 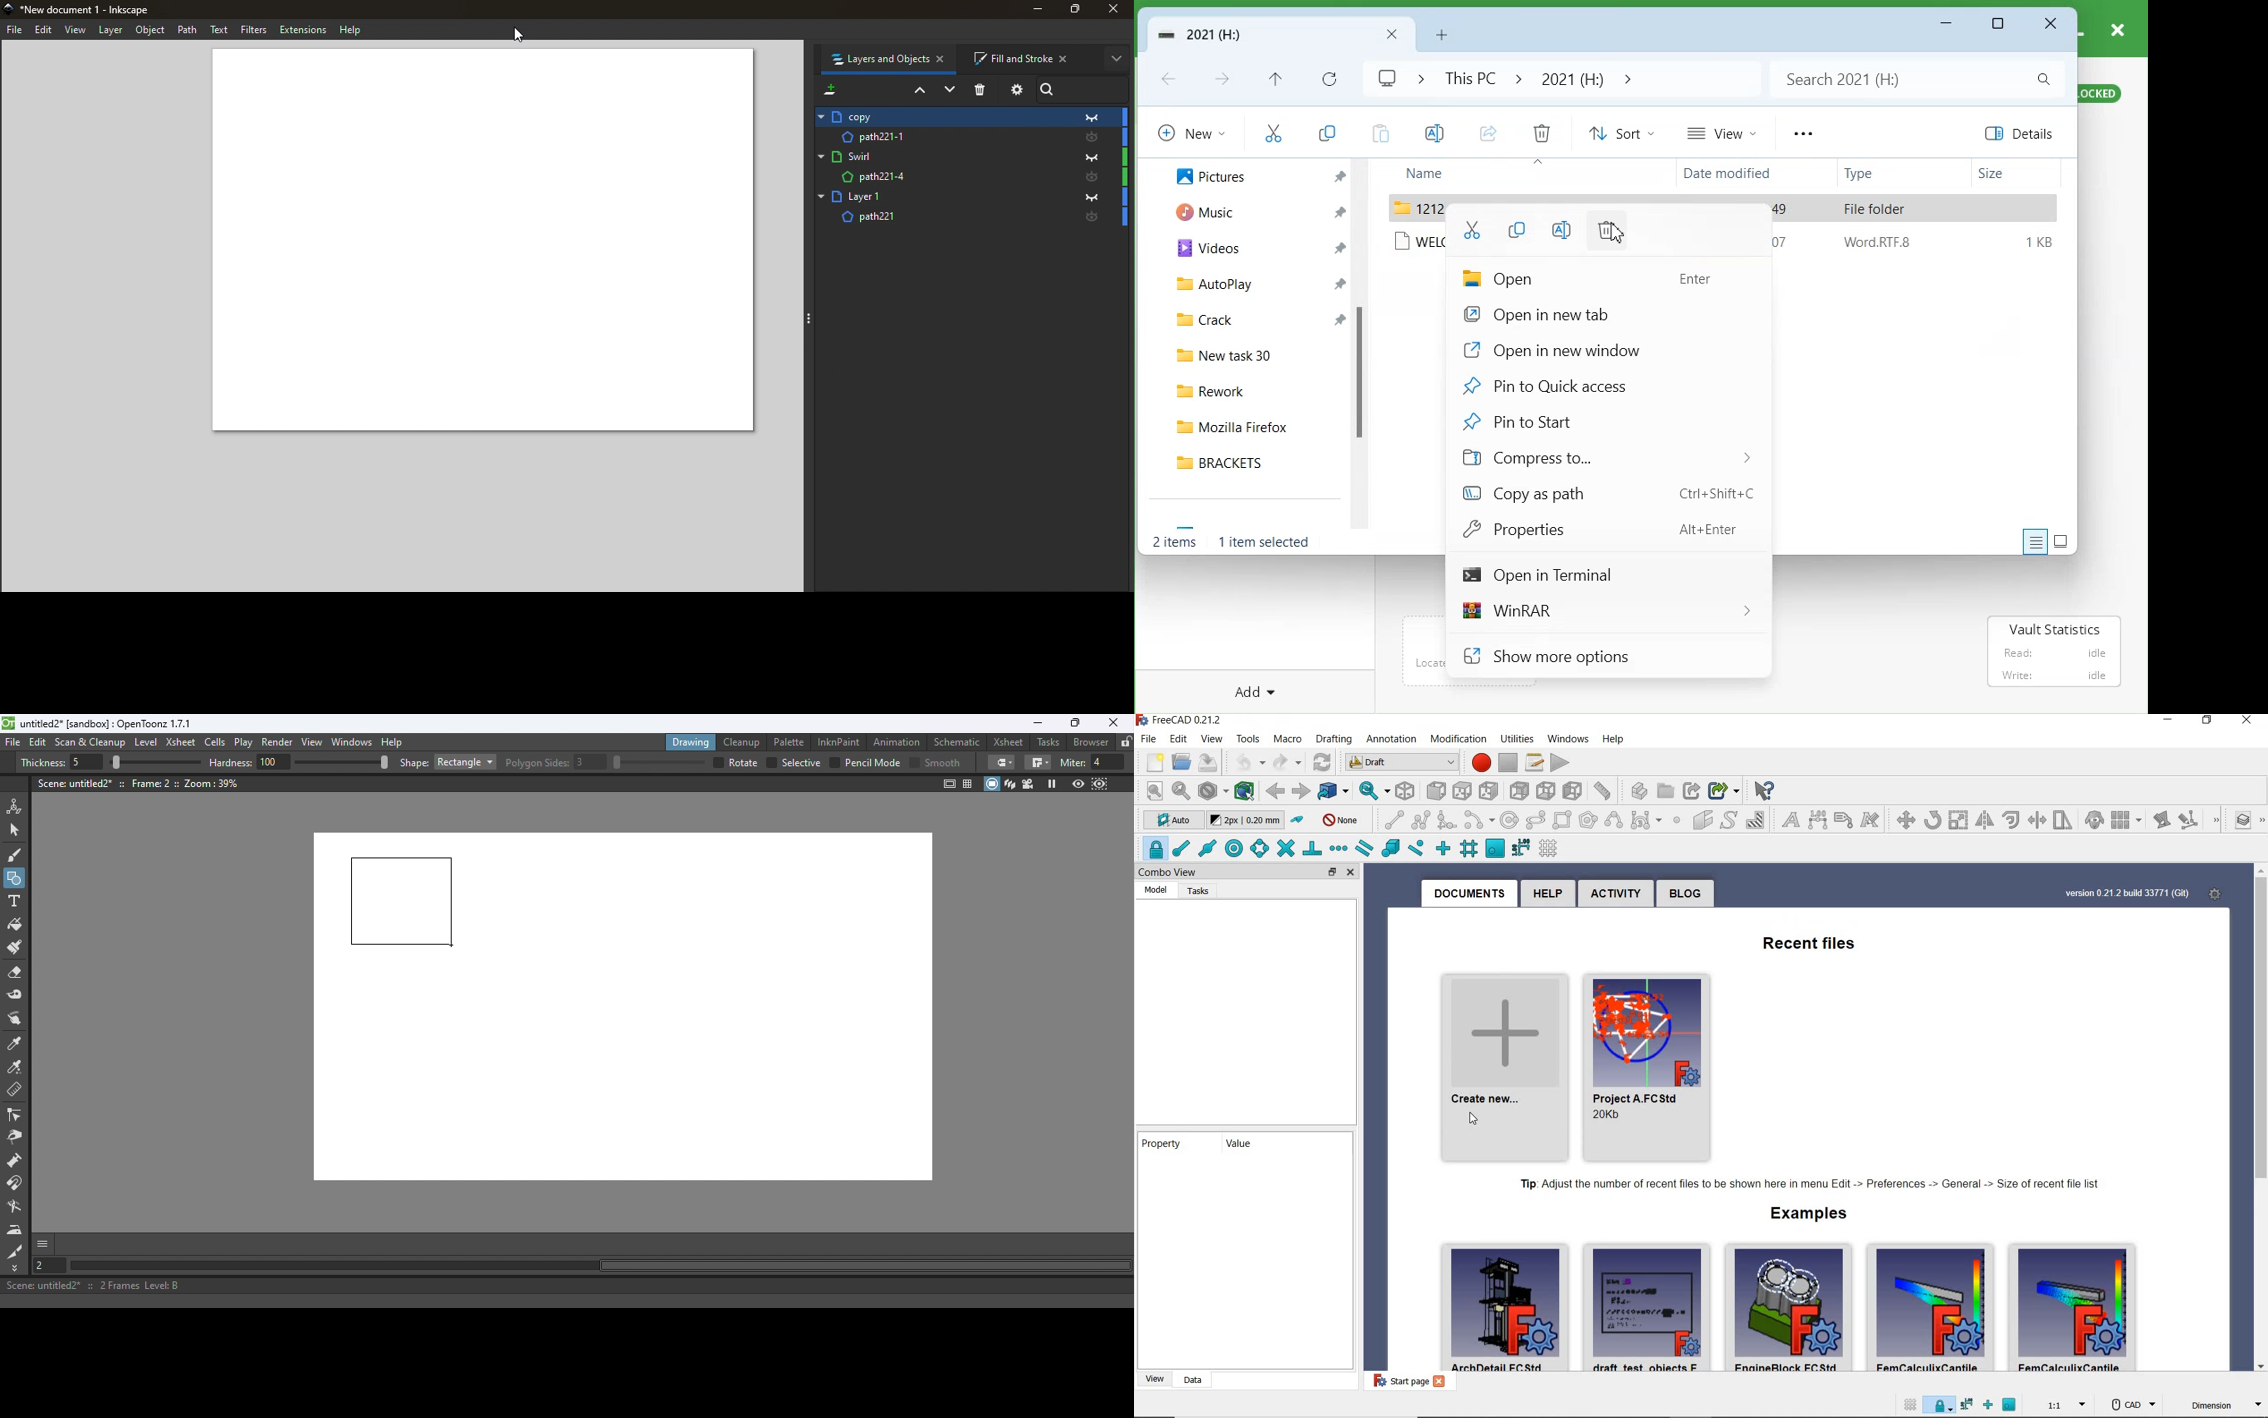 I want to click on colors of the layers, so click(x=1127, y=169).